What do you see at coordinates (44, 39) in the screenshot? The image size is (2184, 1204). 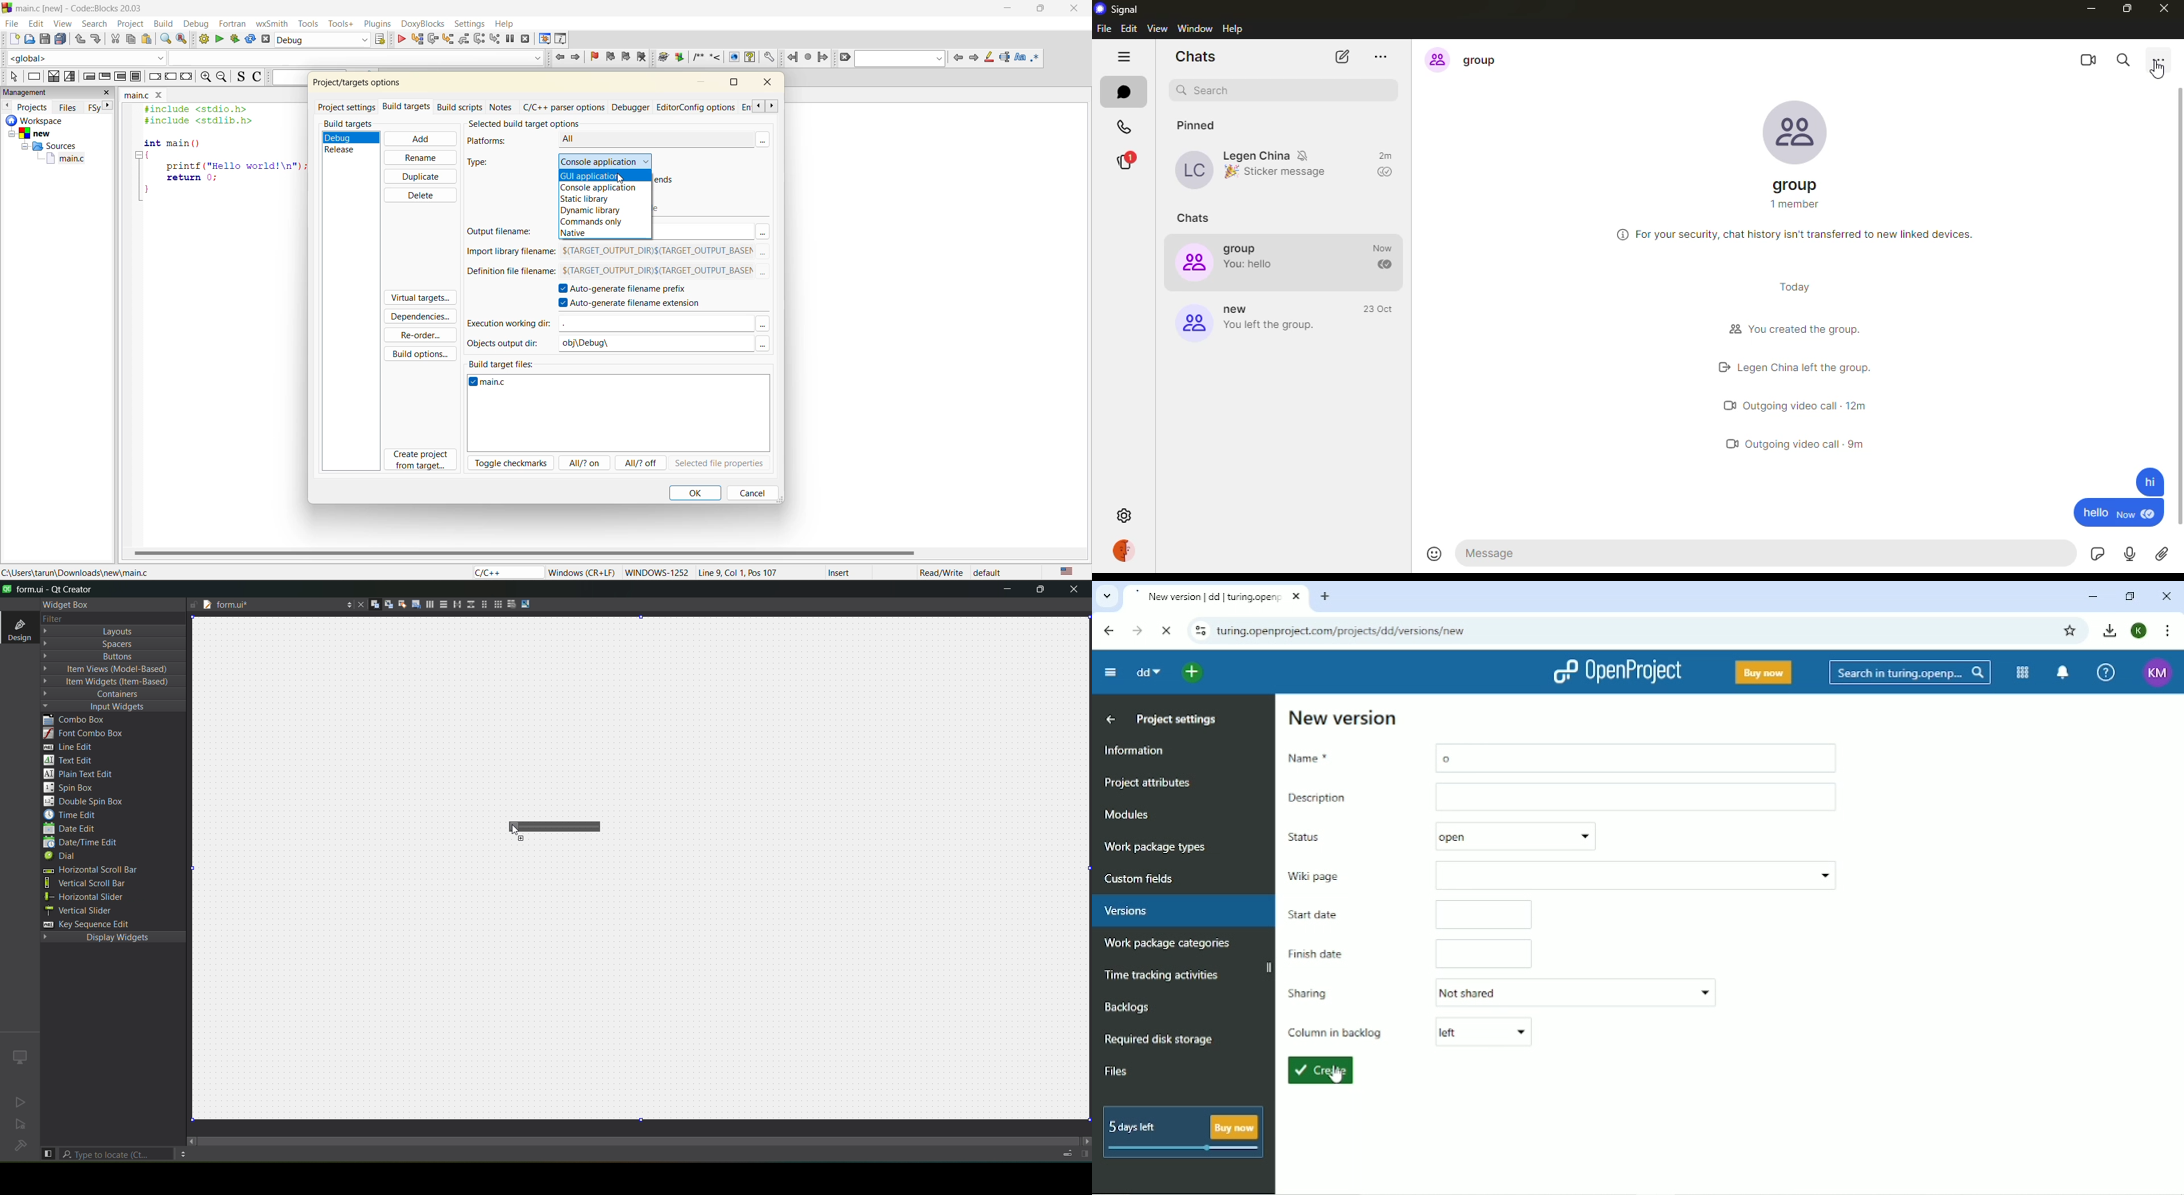 I see `save` at bounding box center [44, 39].